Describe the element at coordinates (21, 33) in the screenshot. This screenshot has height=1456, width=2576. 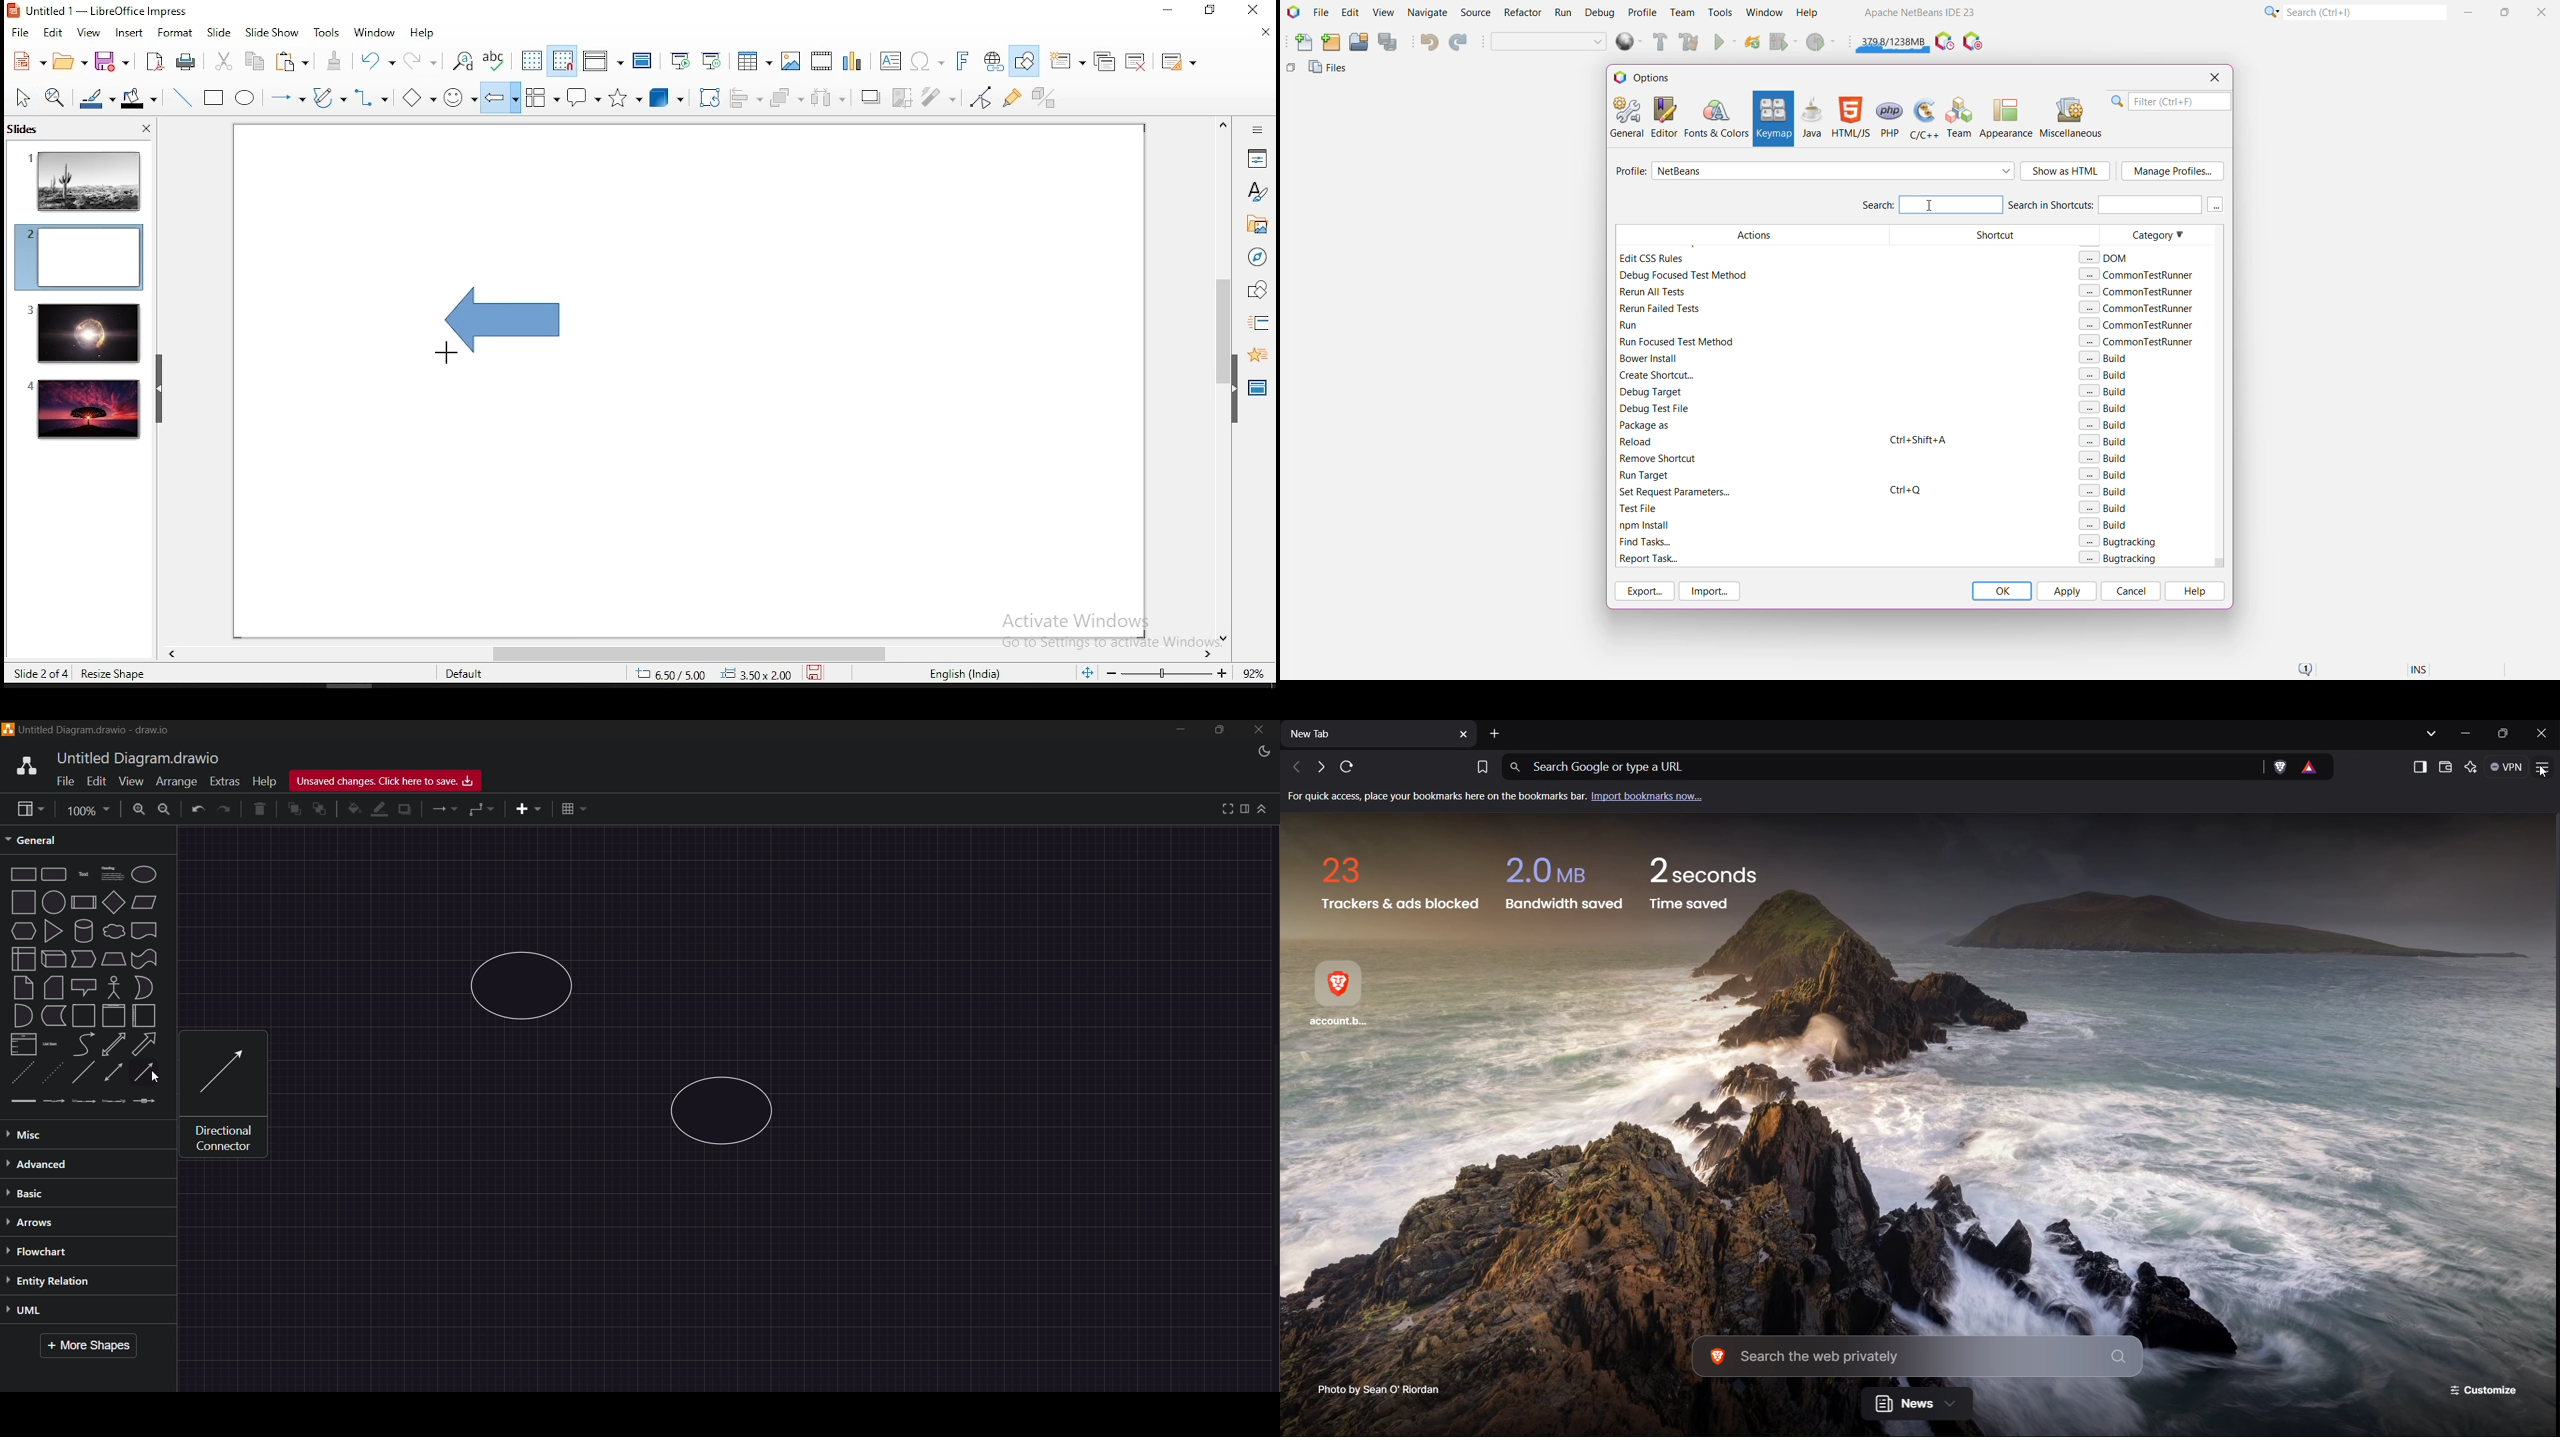
I see `file` at that location.